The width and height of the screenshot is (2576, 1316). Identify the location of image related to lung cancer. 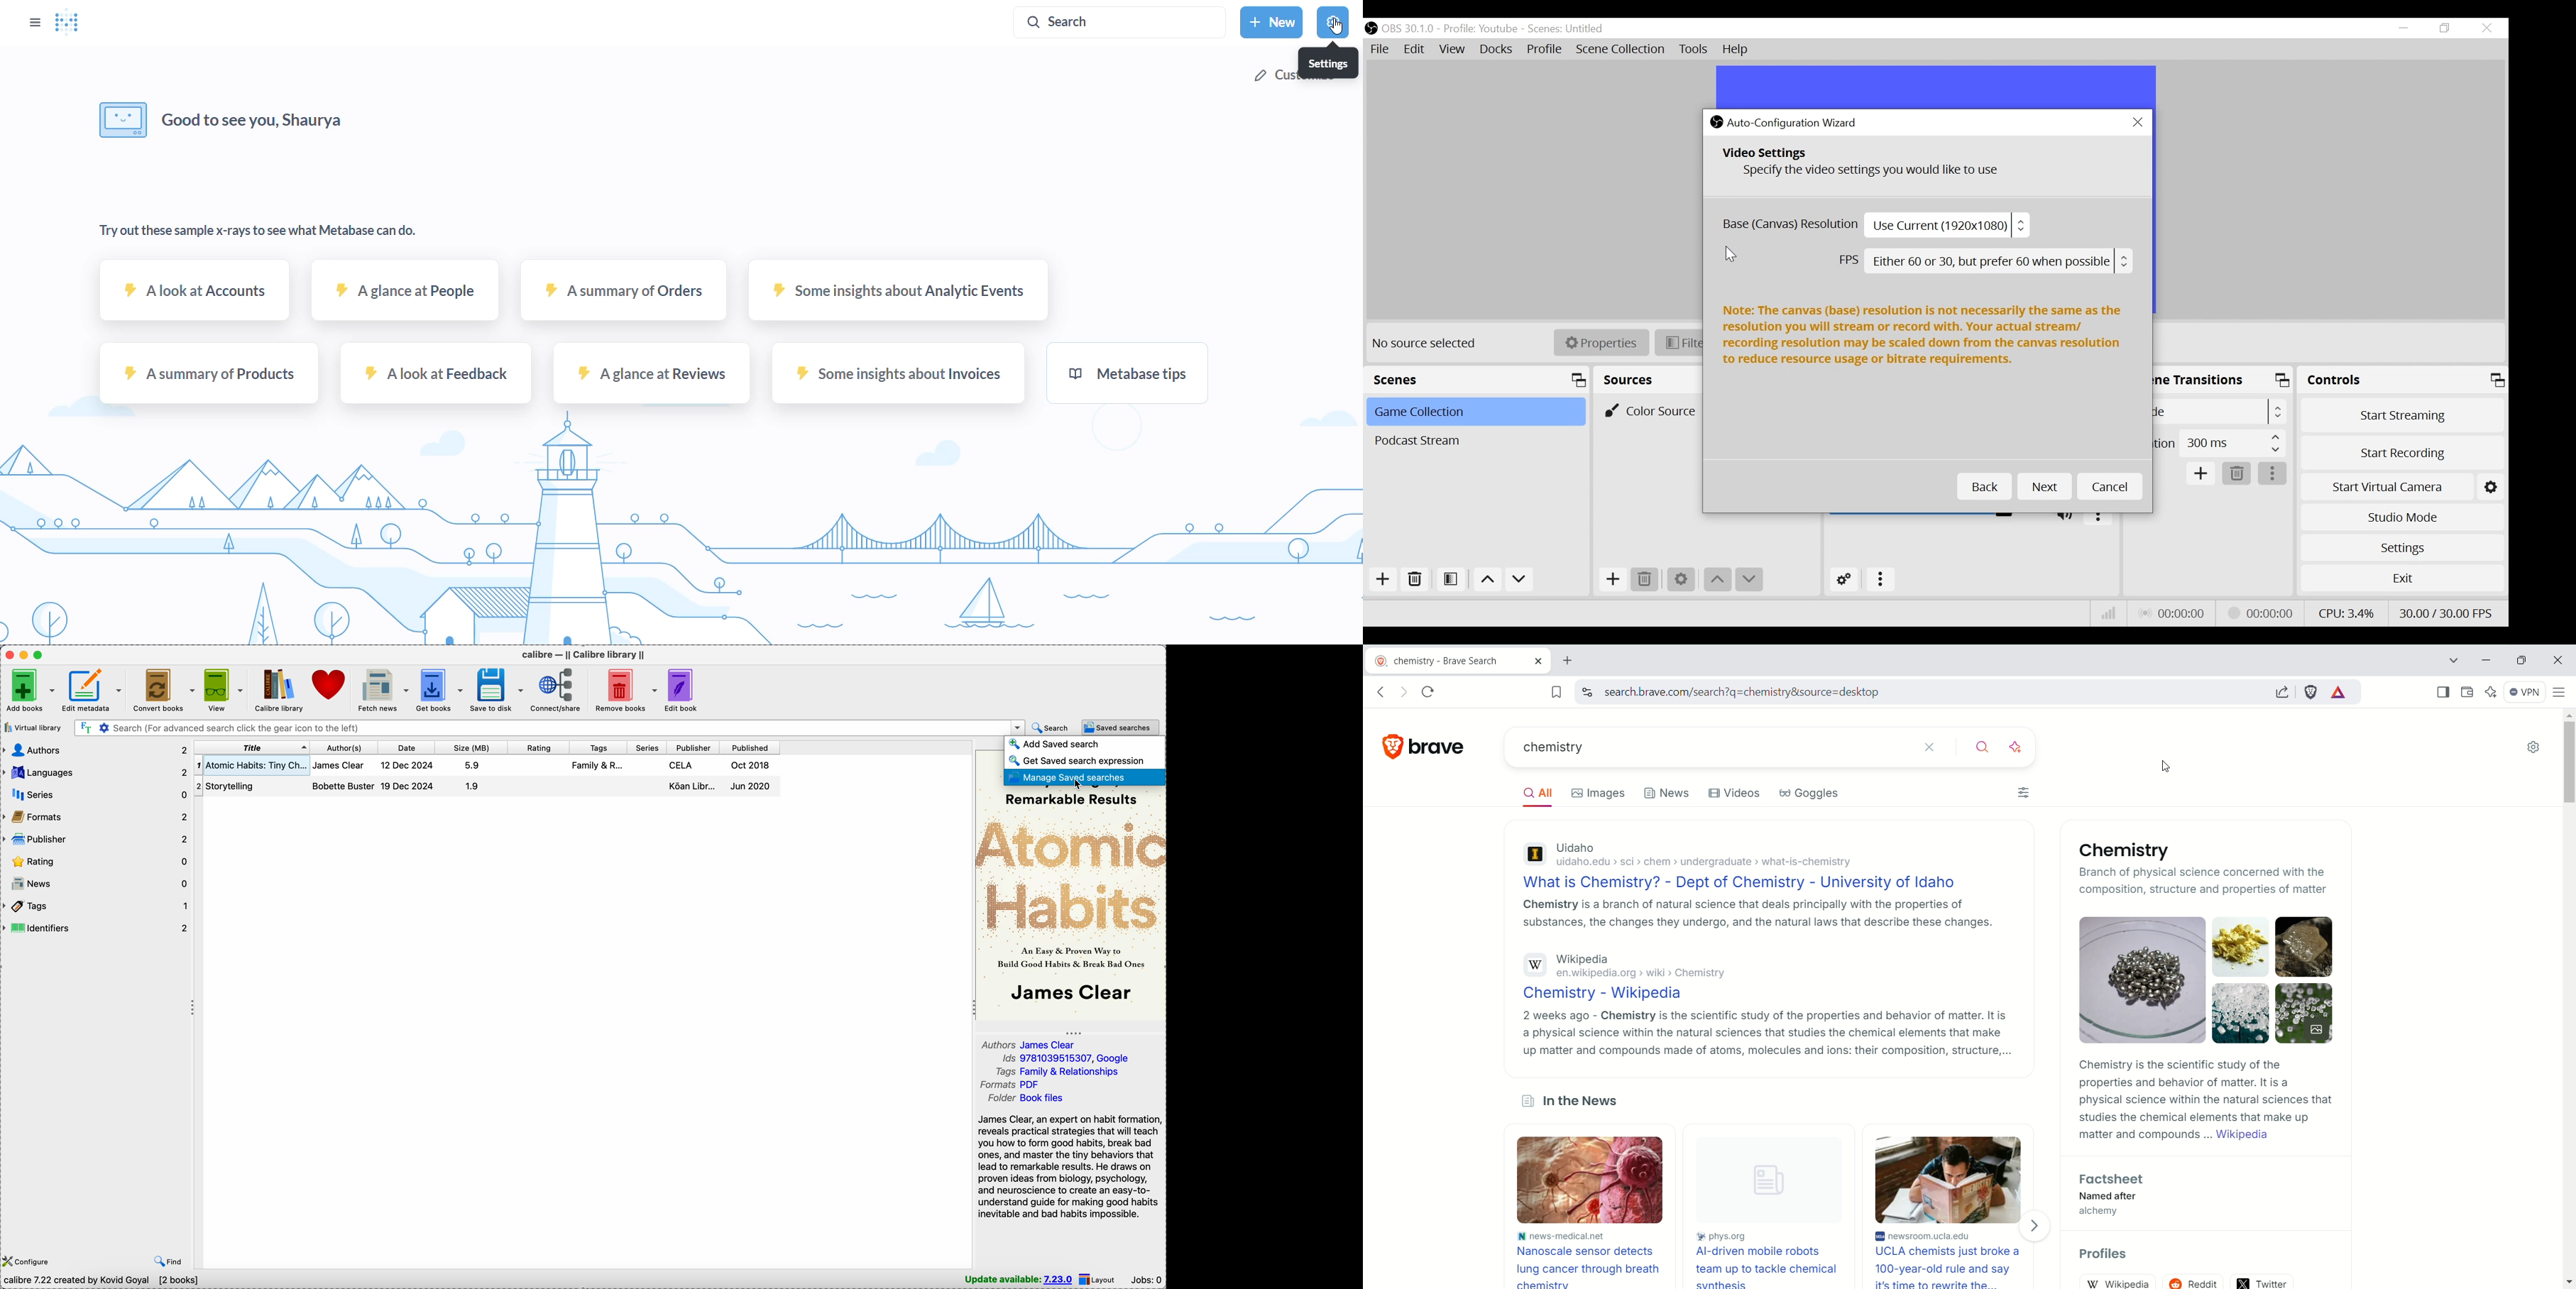
(1592, 1180).